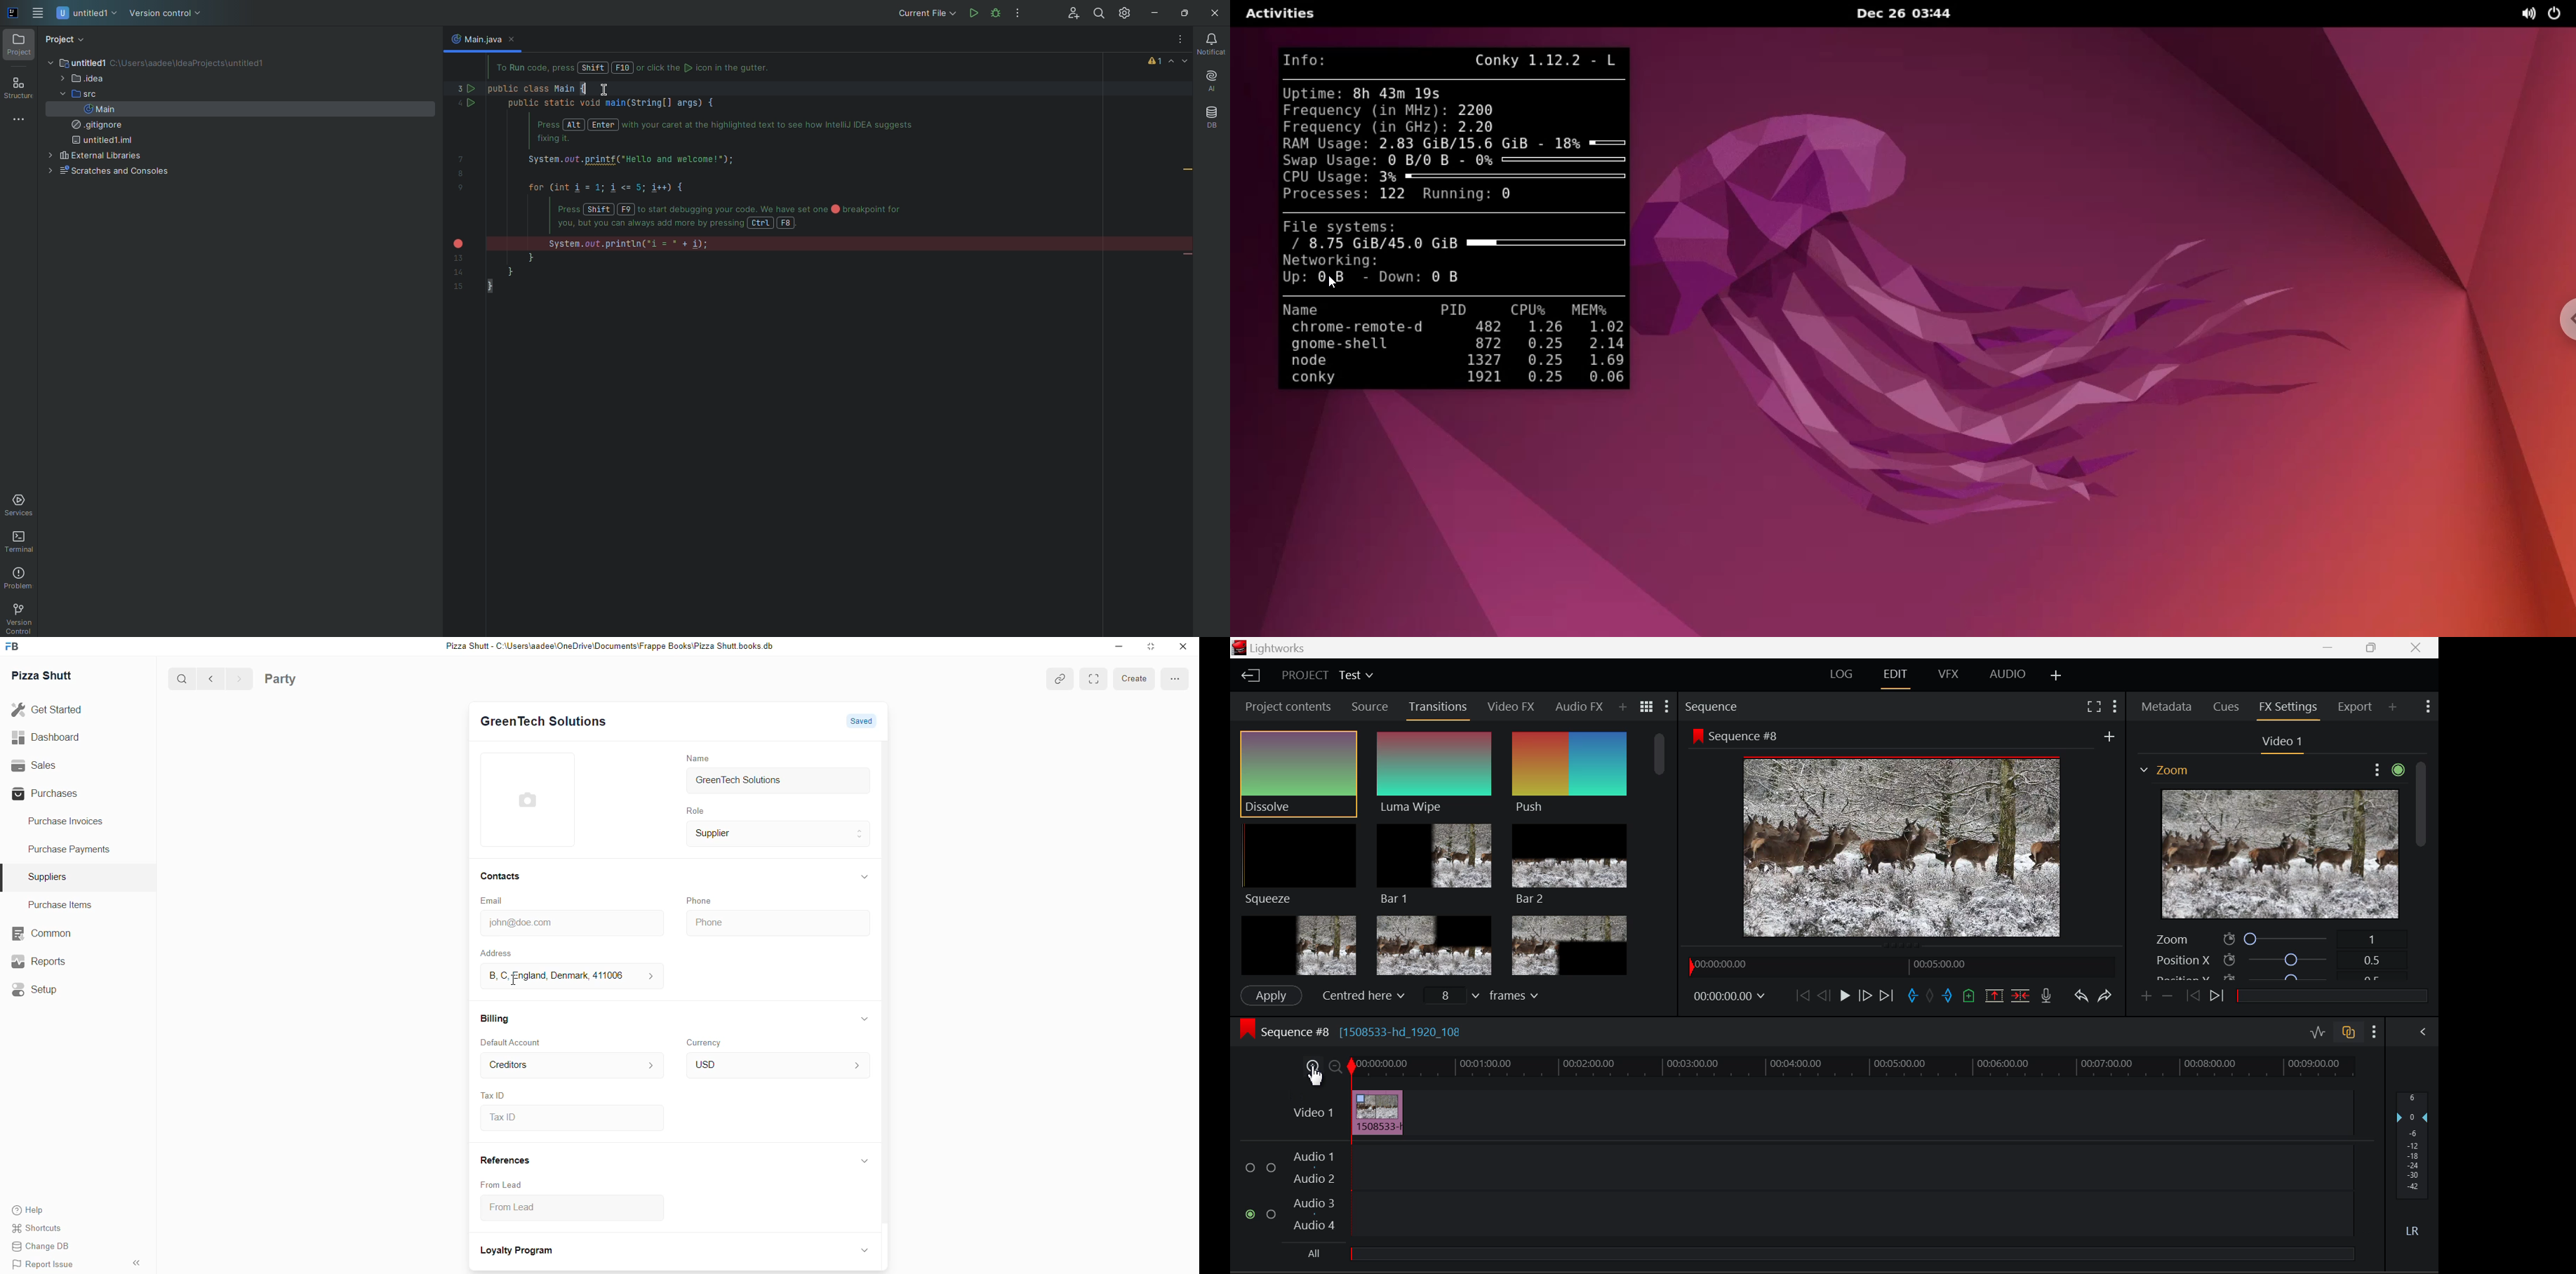 This screenshot has height=1288, width=2576. What do you see at coordinates (2147, 995) in the screenshot?
I see `Add keyframe` at bounding box center [2147, 995].